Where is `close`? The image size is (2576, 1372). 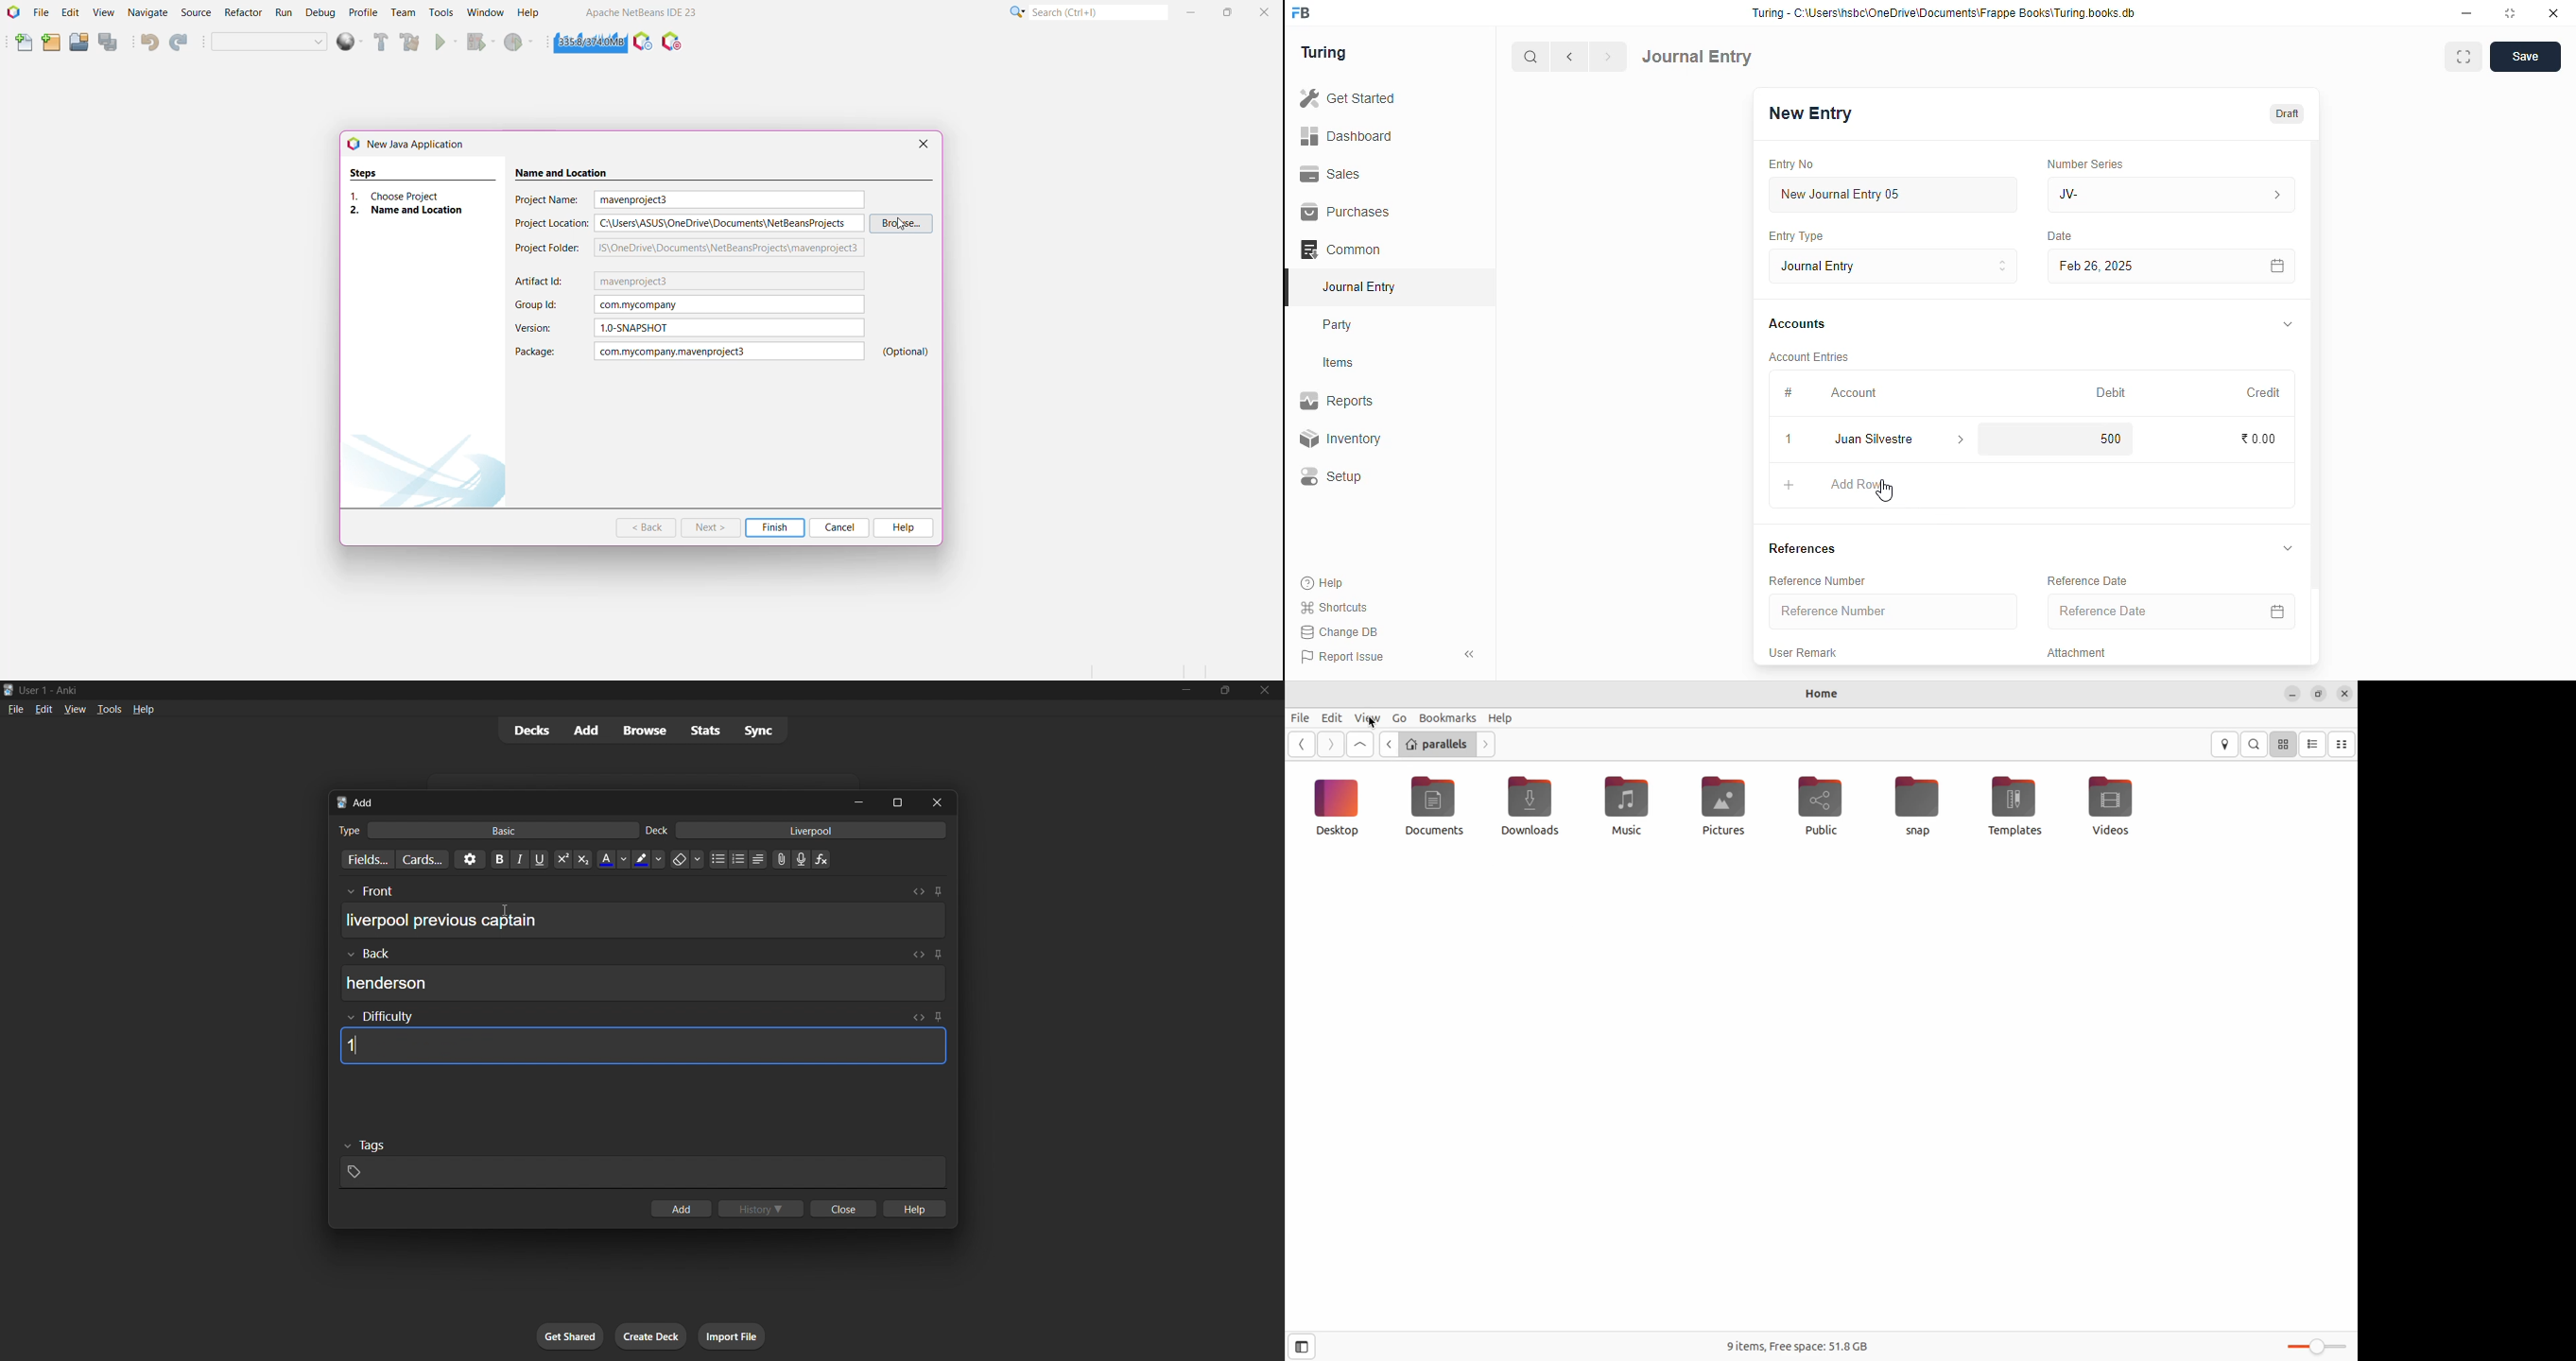 close is located at coordinates (841, 1210).